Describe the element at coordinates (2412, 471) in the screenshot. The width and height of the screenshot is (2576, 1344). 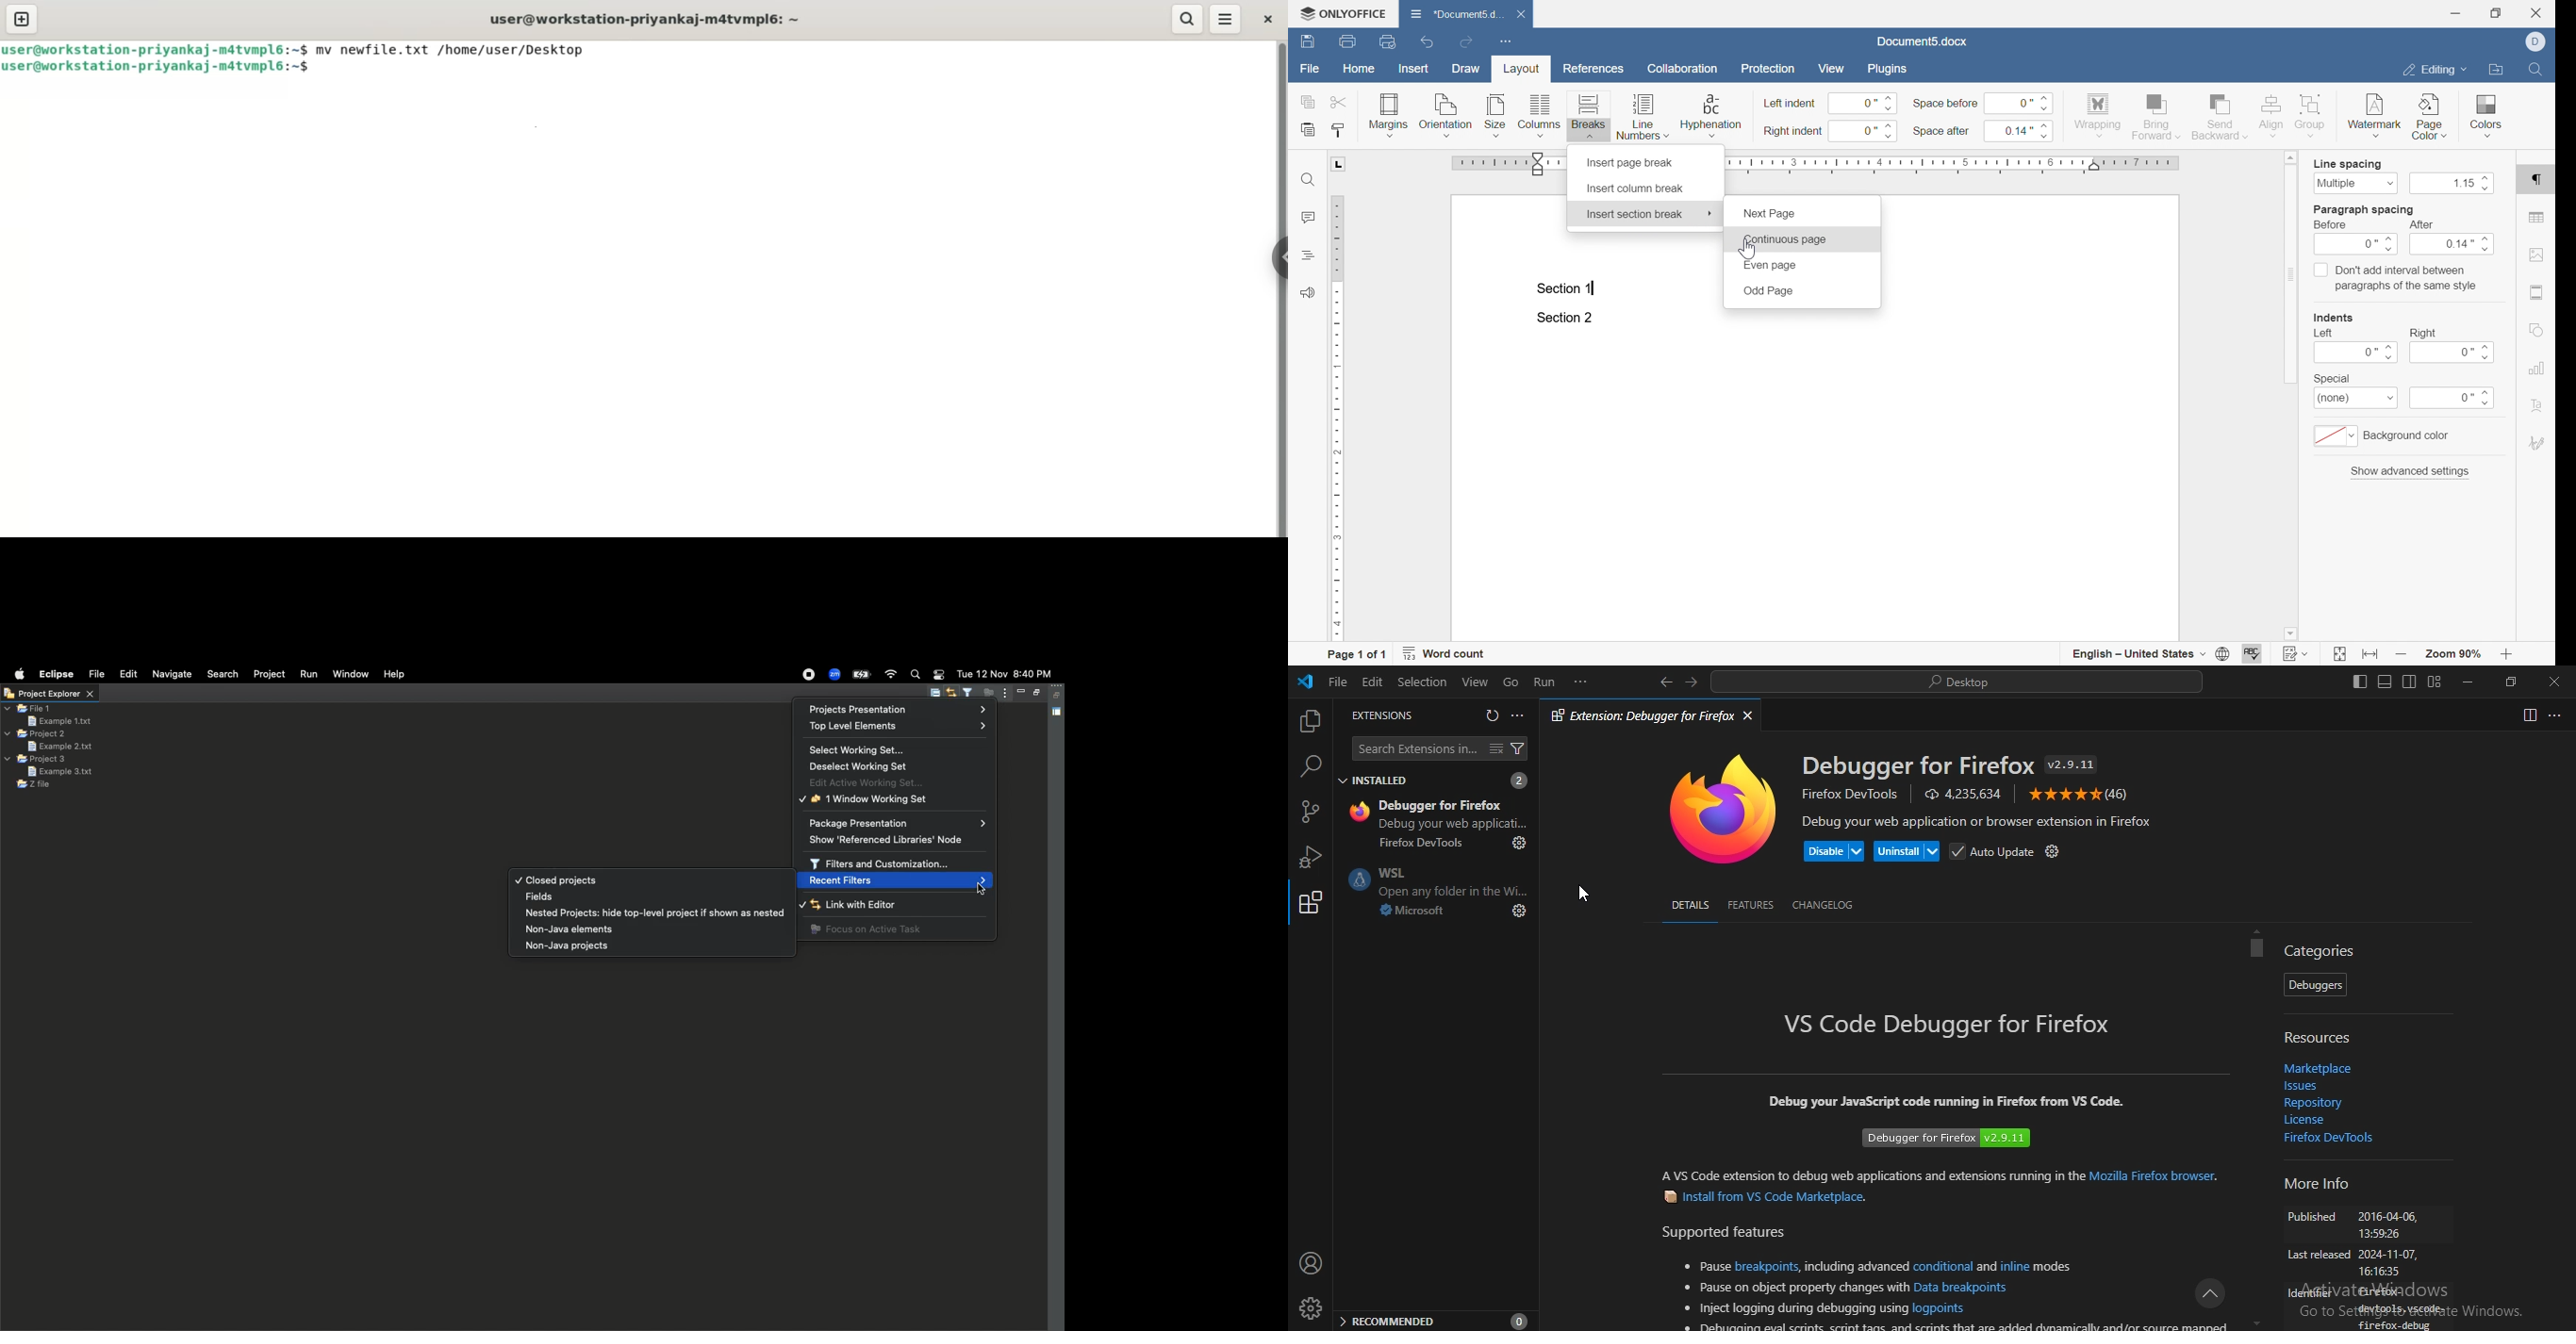
I see `show advanced settings` at that location.